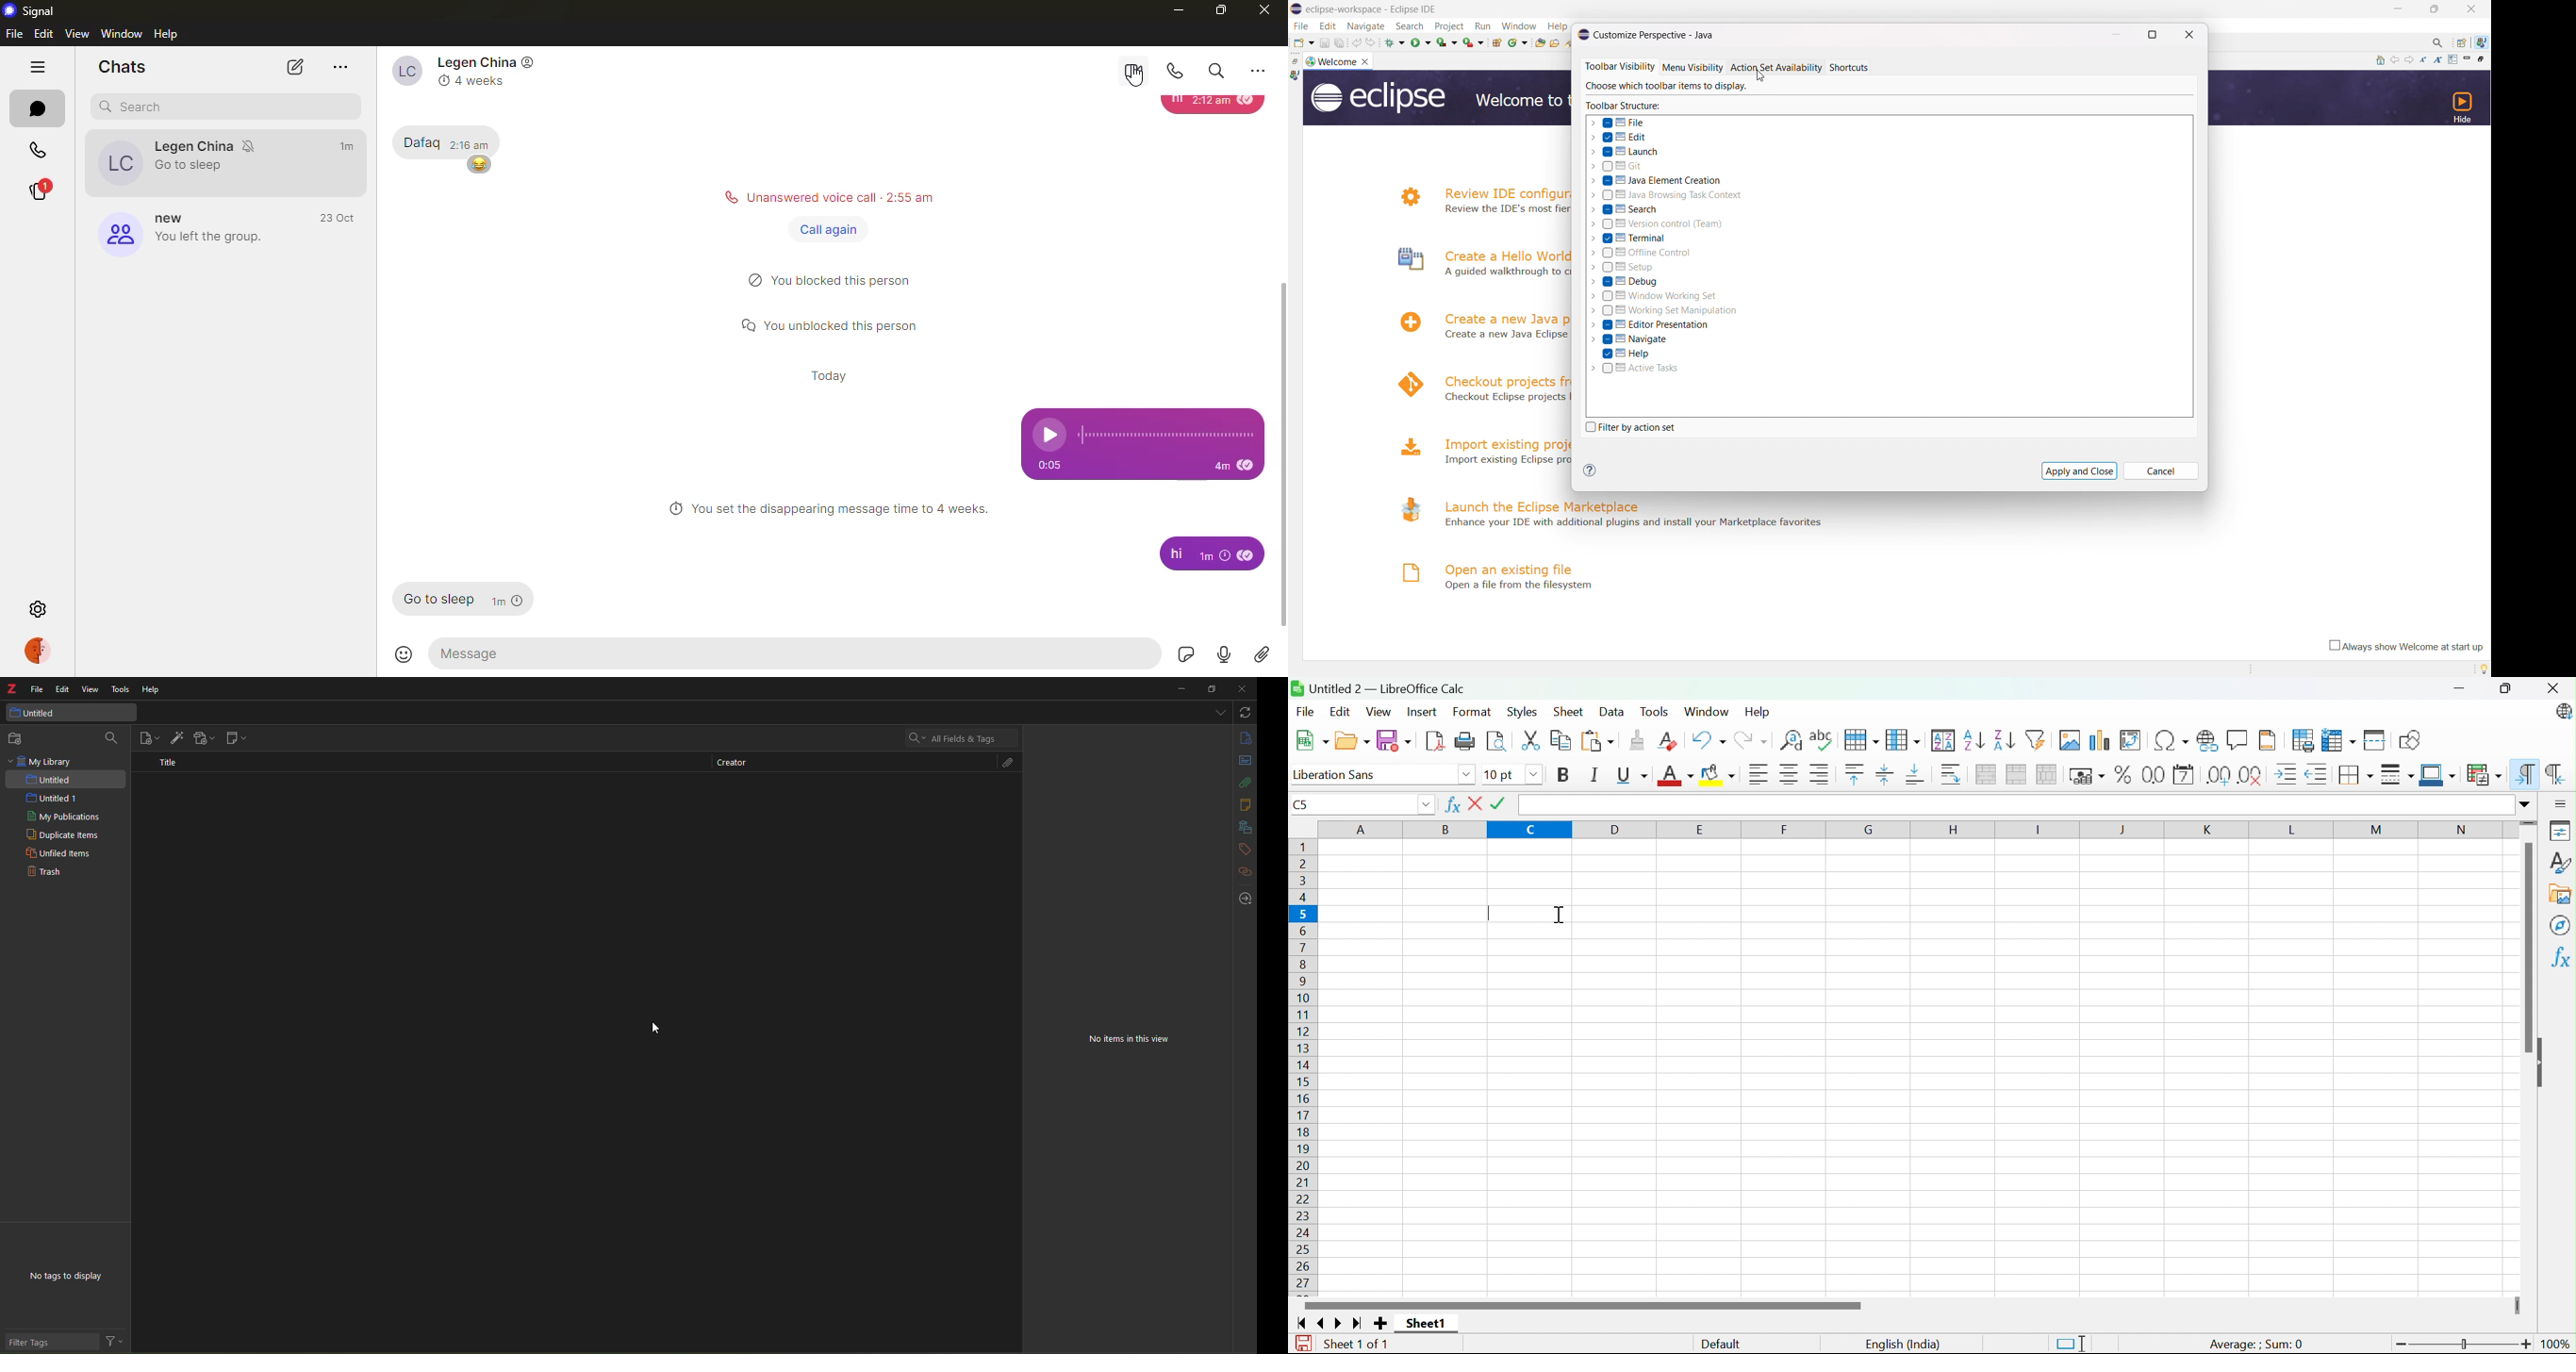 The height and width of the screenshot is (1372, 2576). I want to click on no items in this view, so click(1140, 1043).